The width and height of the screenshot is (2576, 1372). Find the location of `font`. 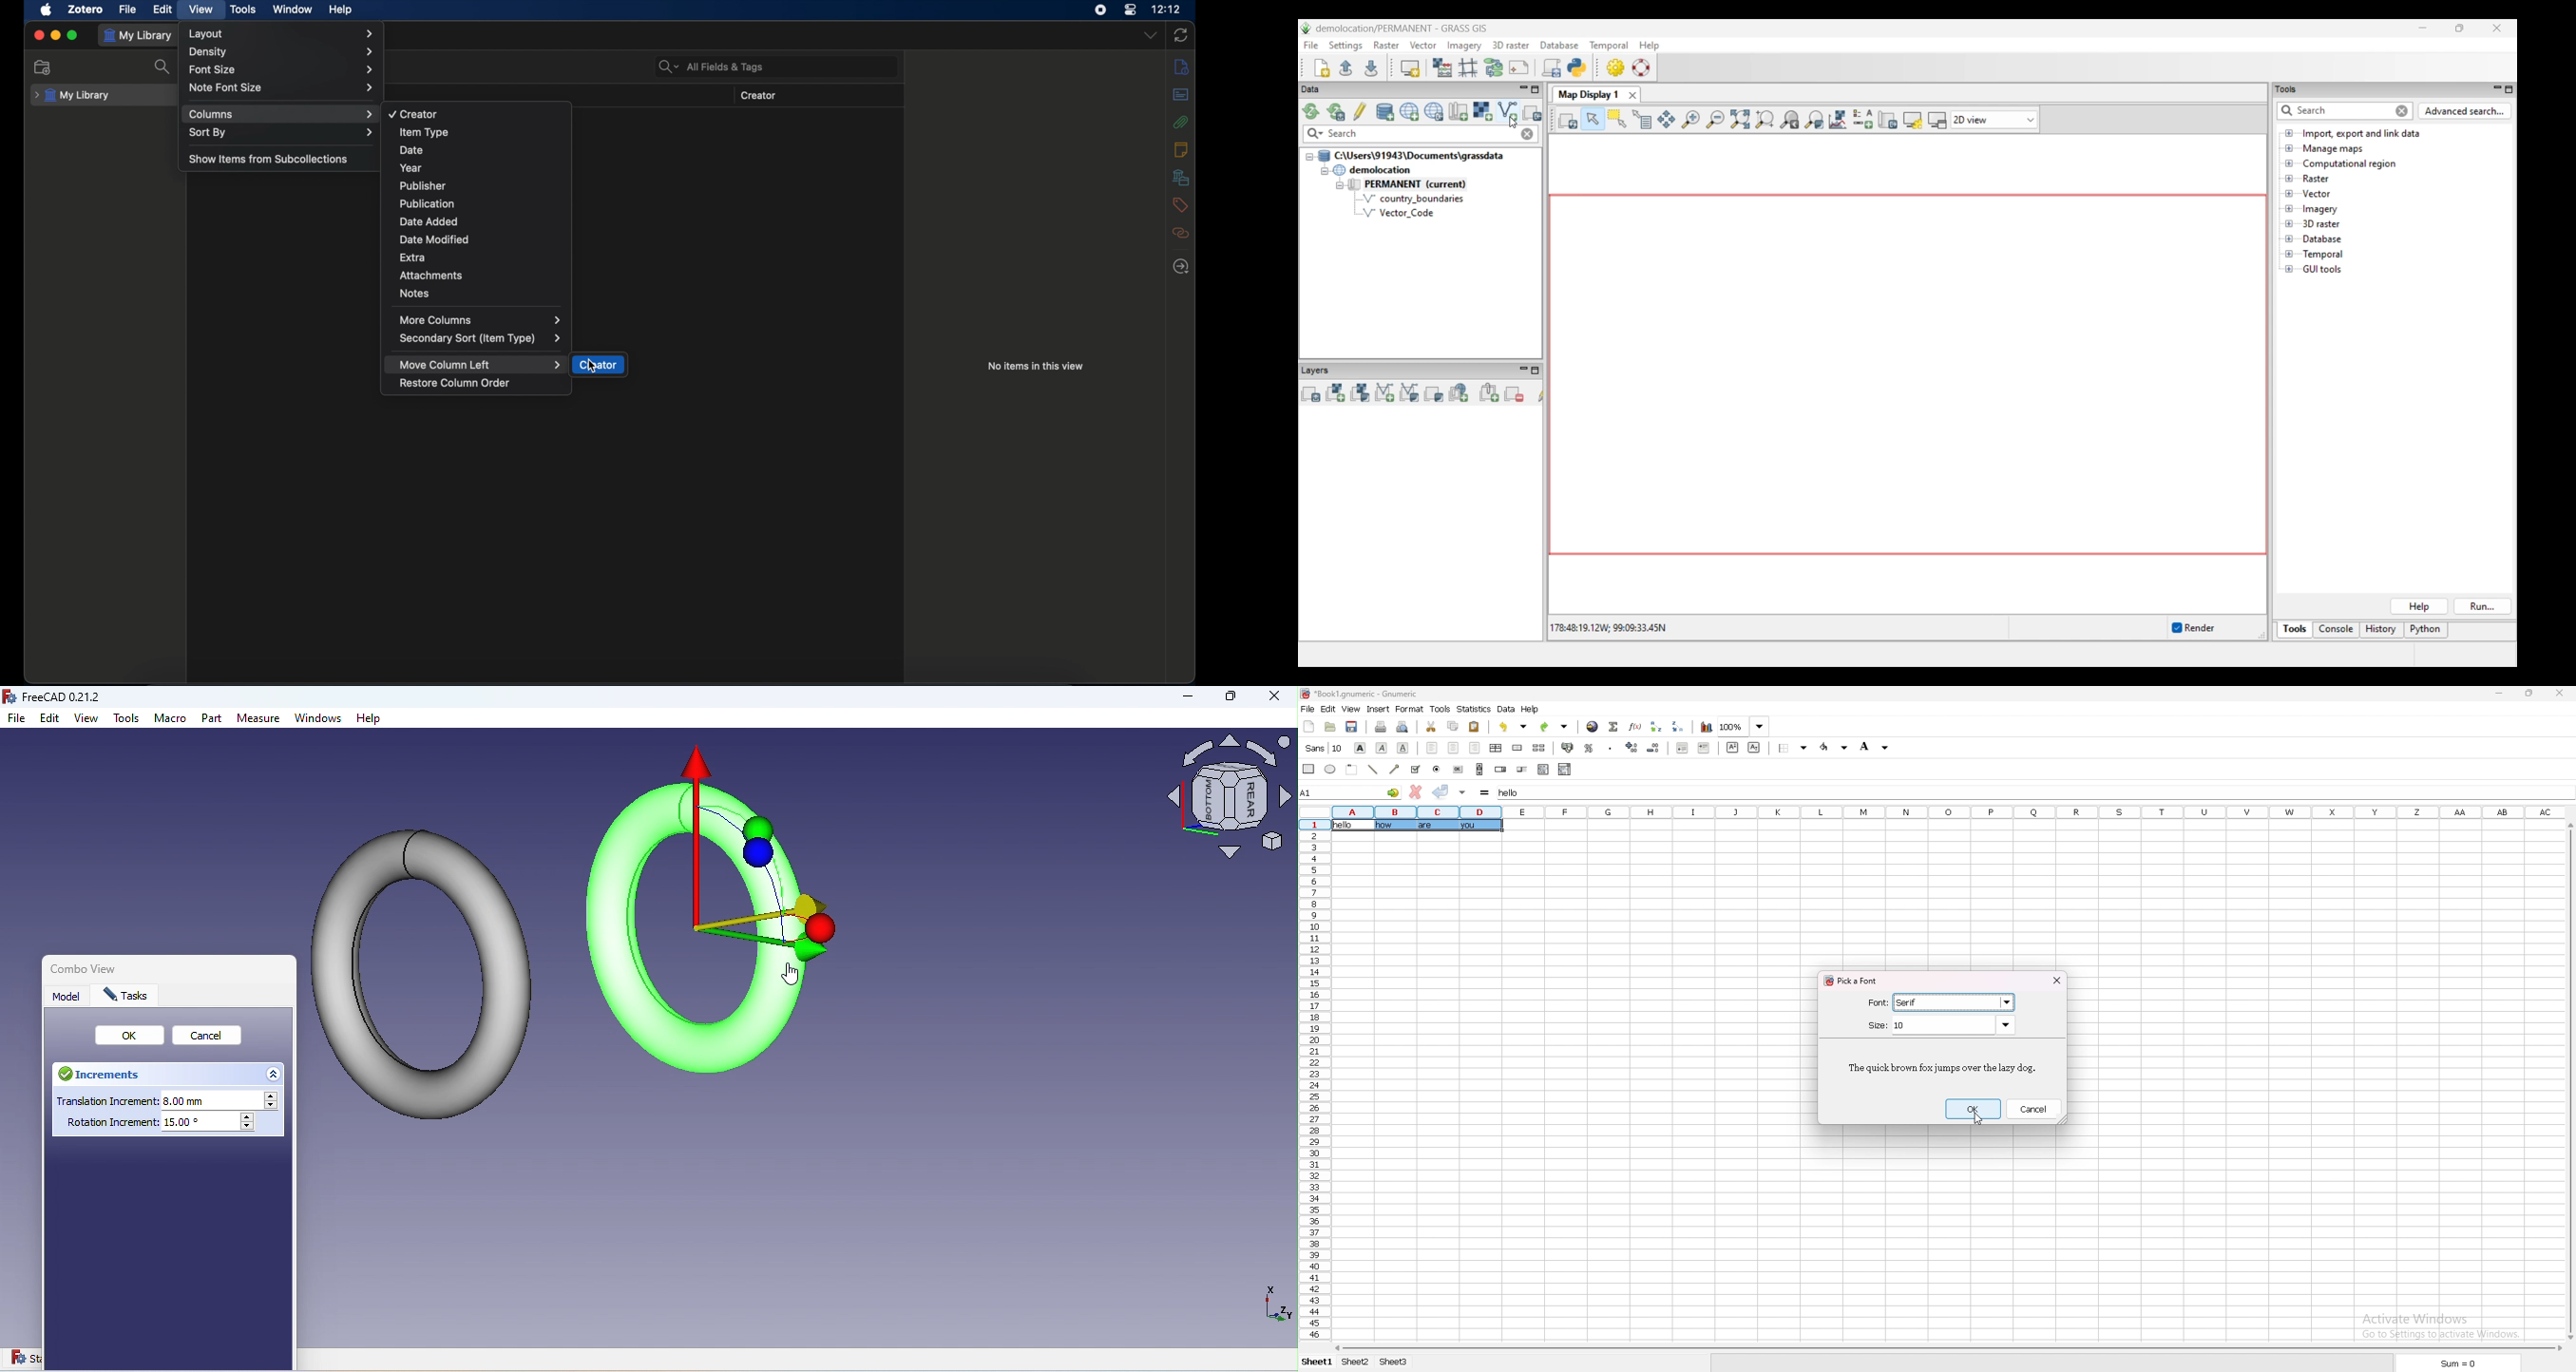

font is located at coordinates (1323, 748).